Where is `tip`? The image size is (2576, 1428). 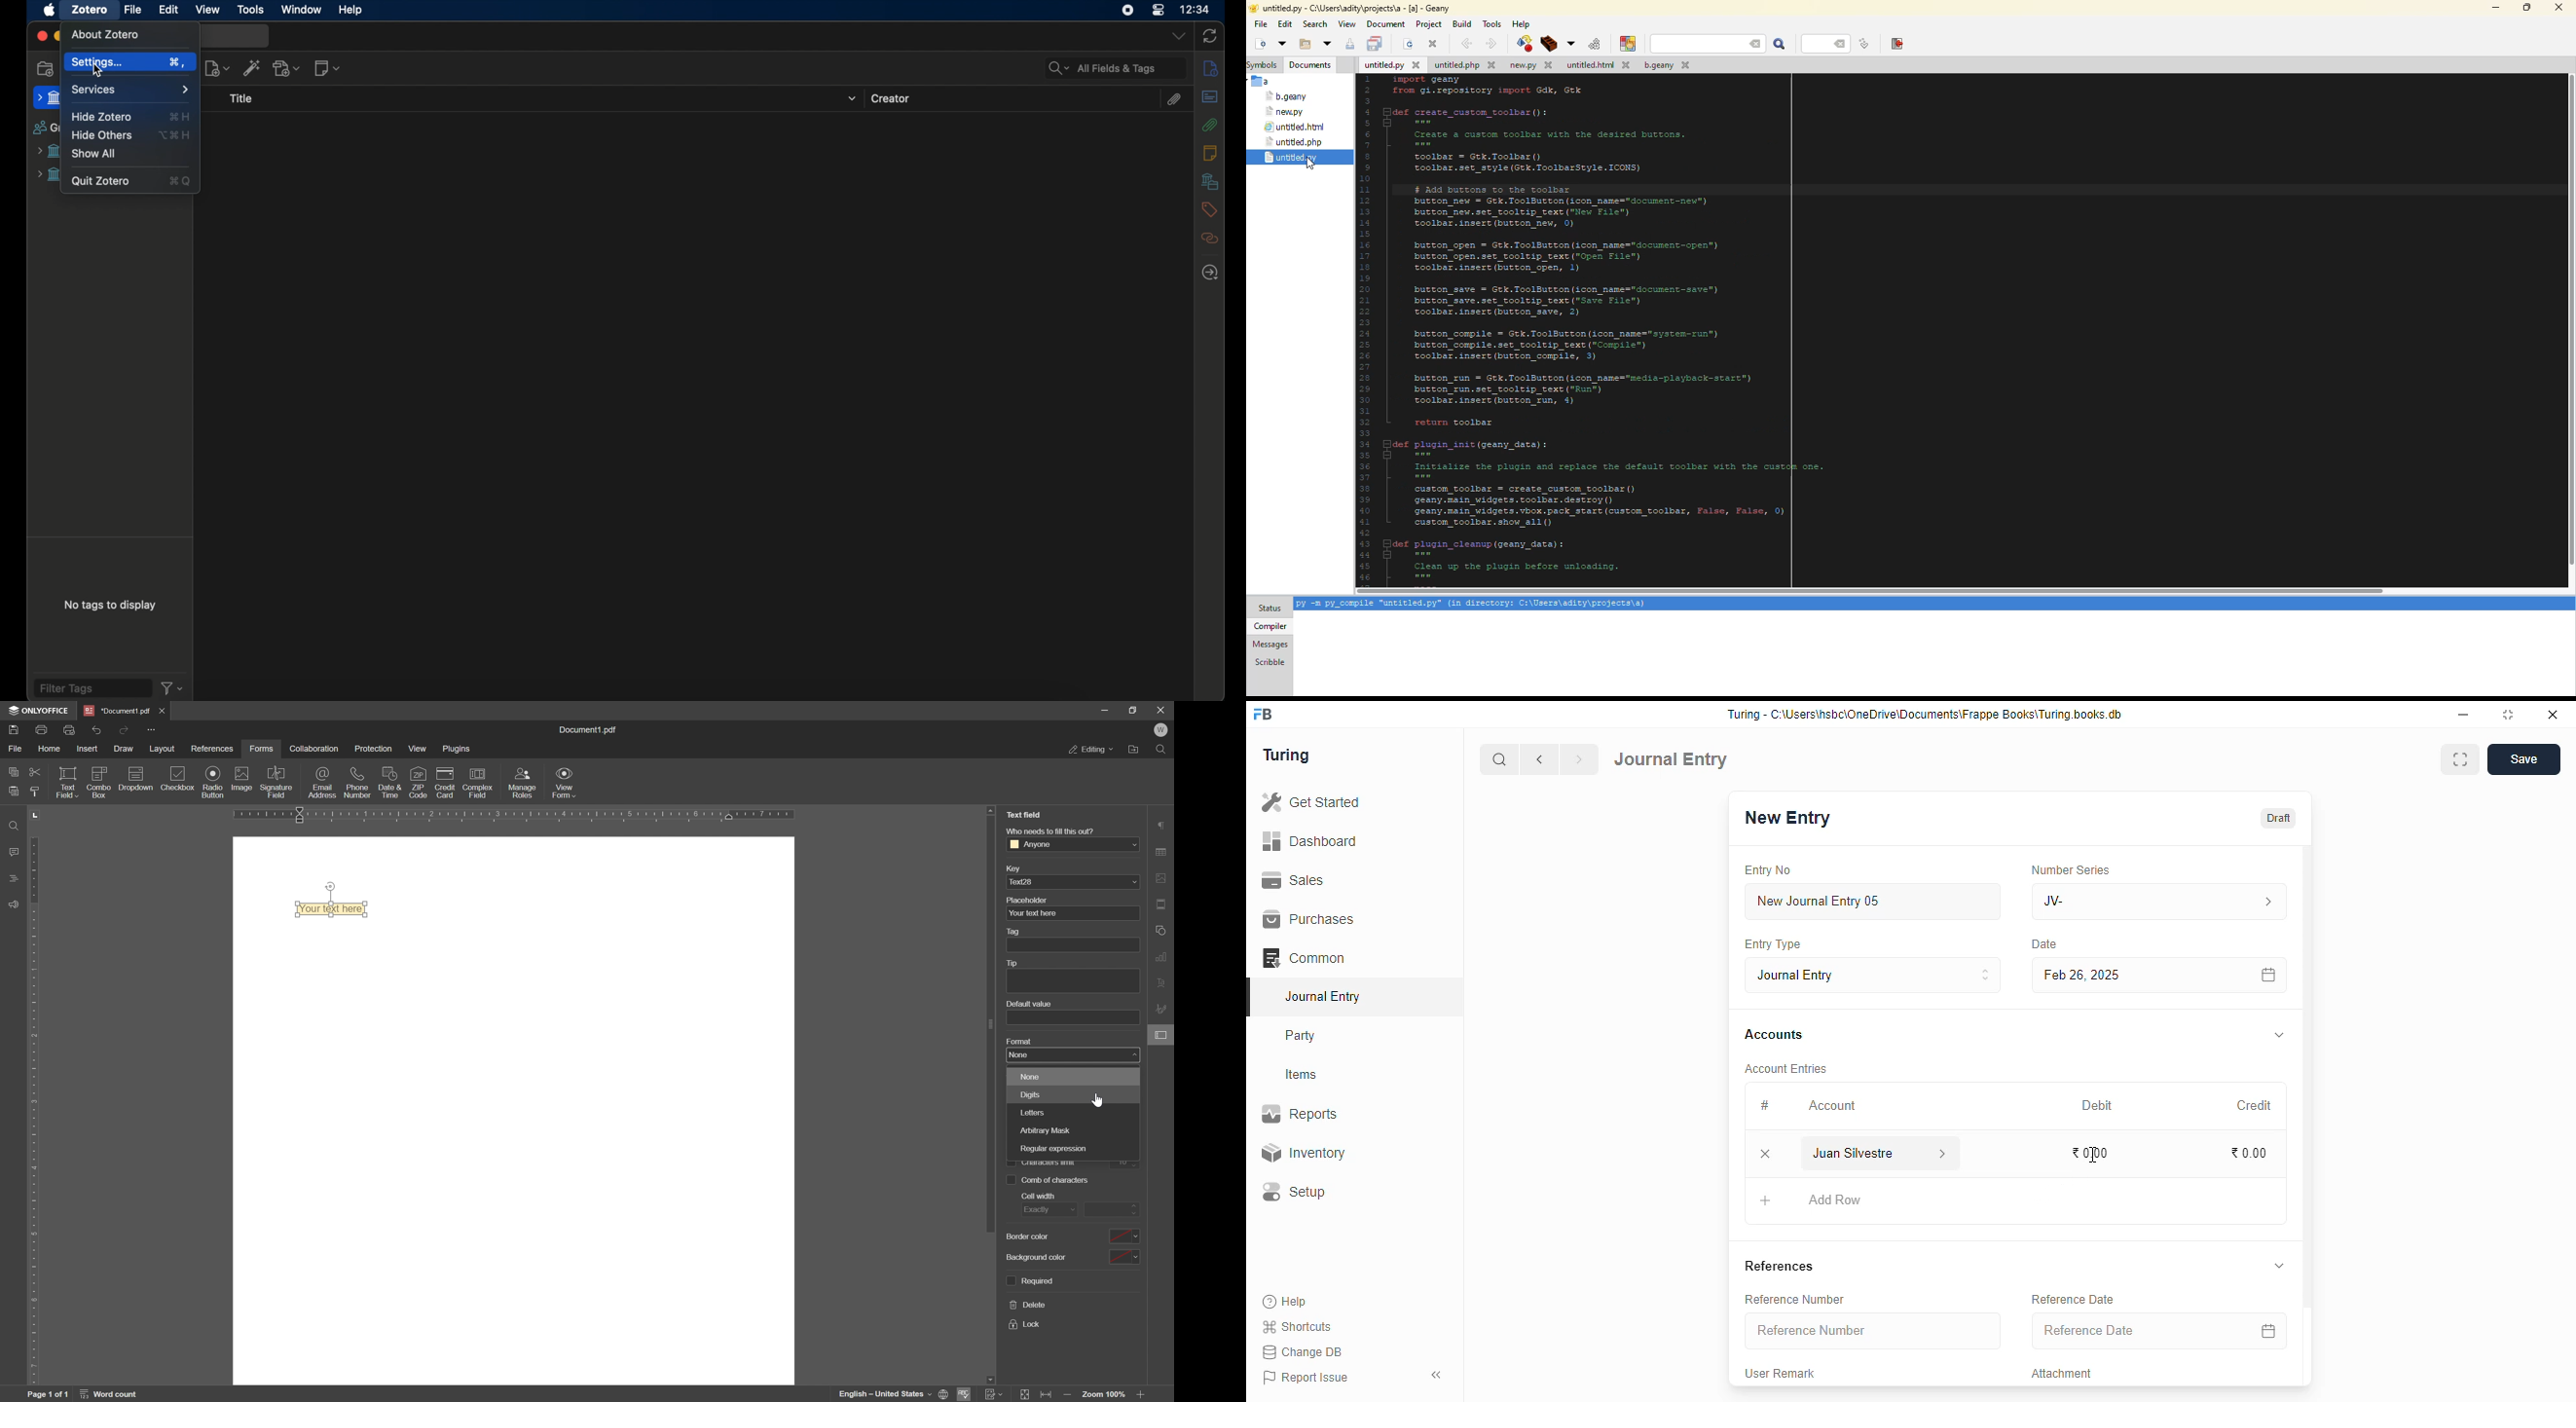
tip is located at coordinates (1013, 963).